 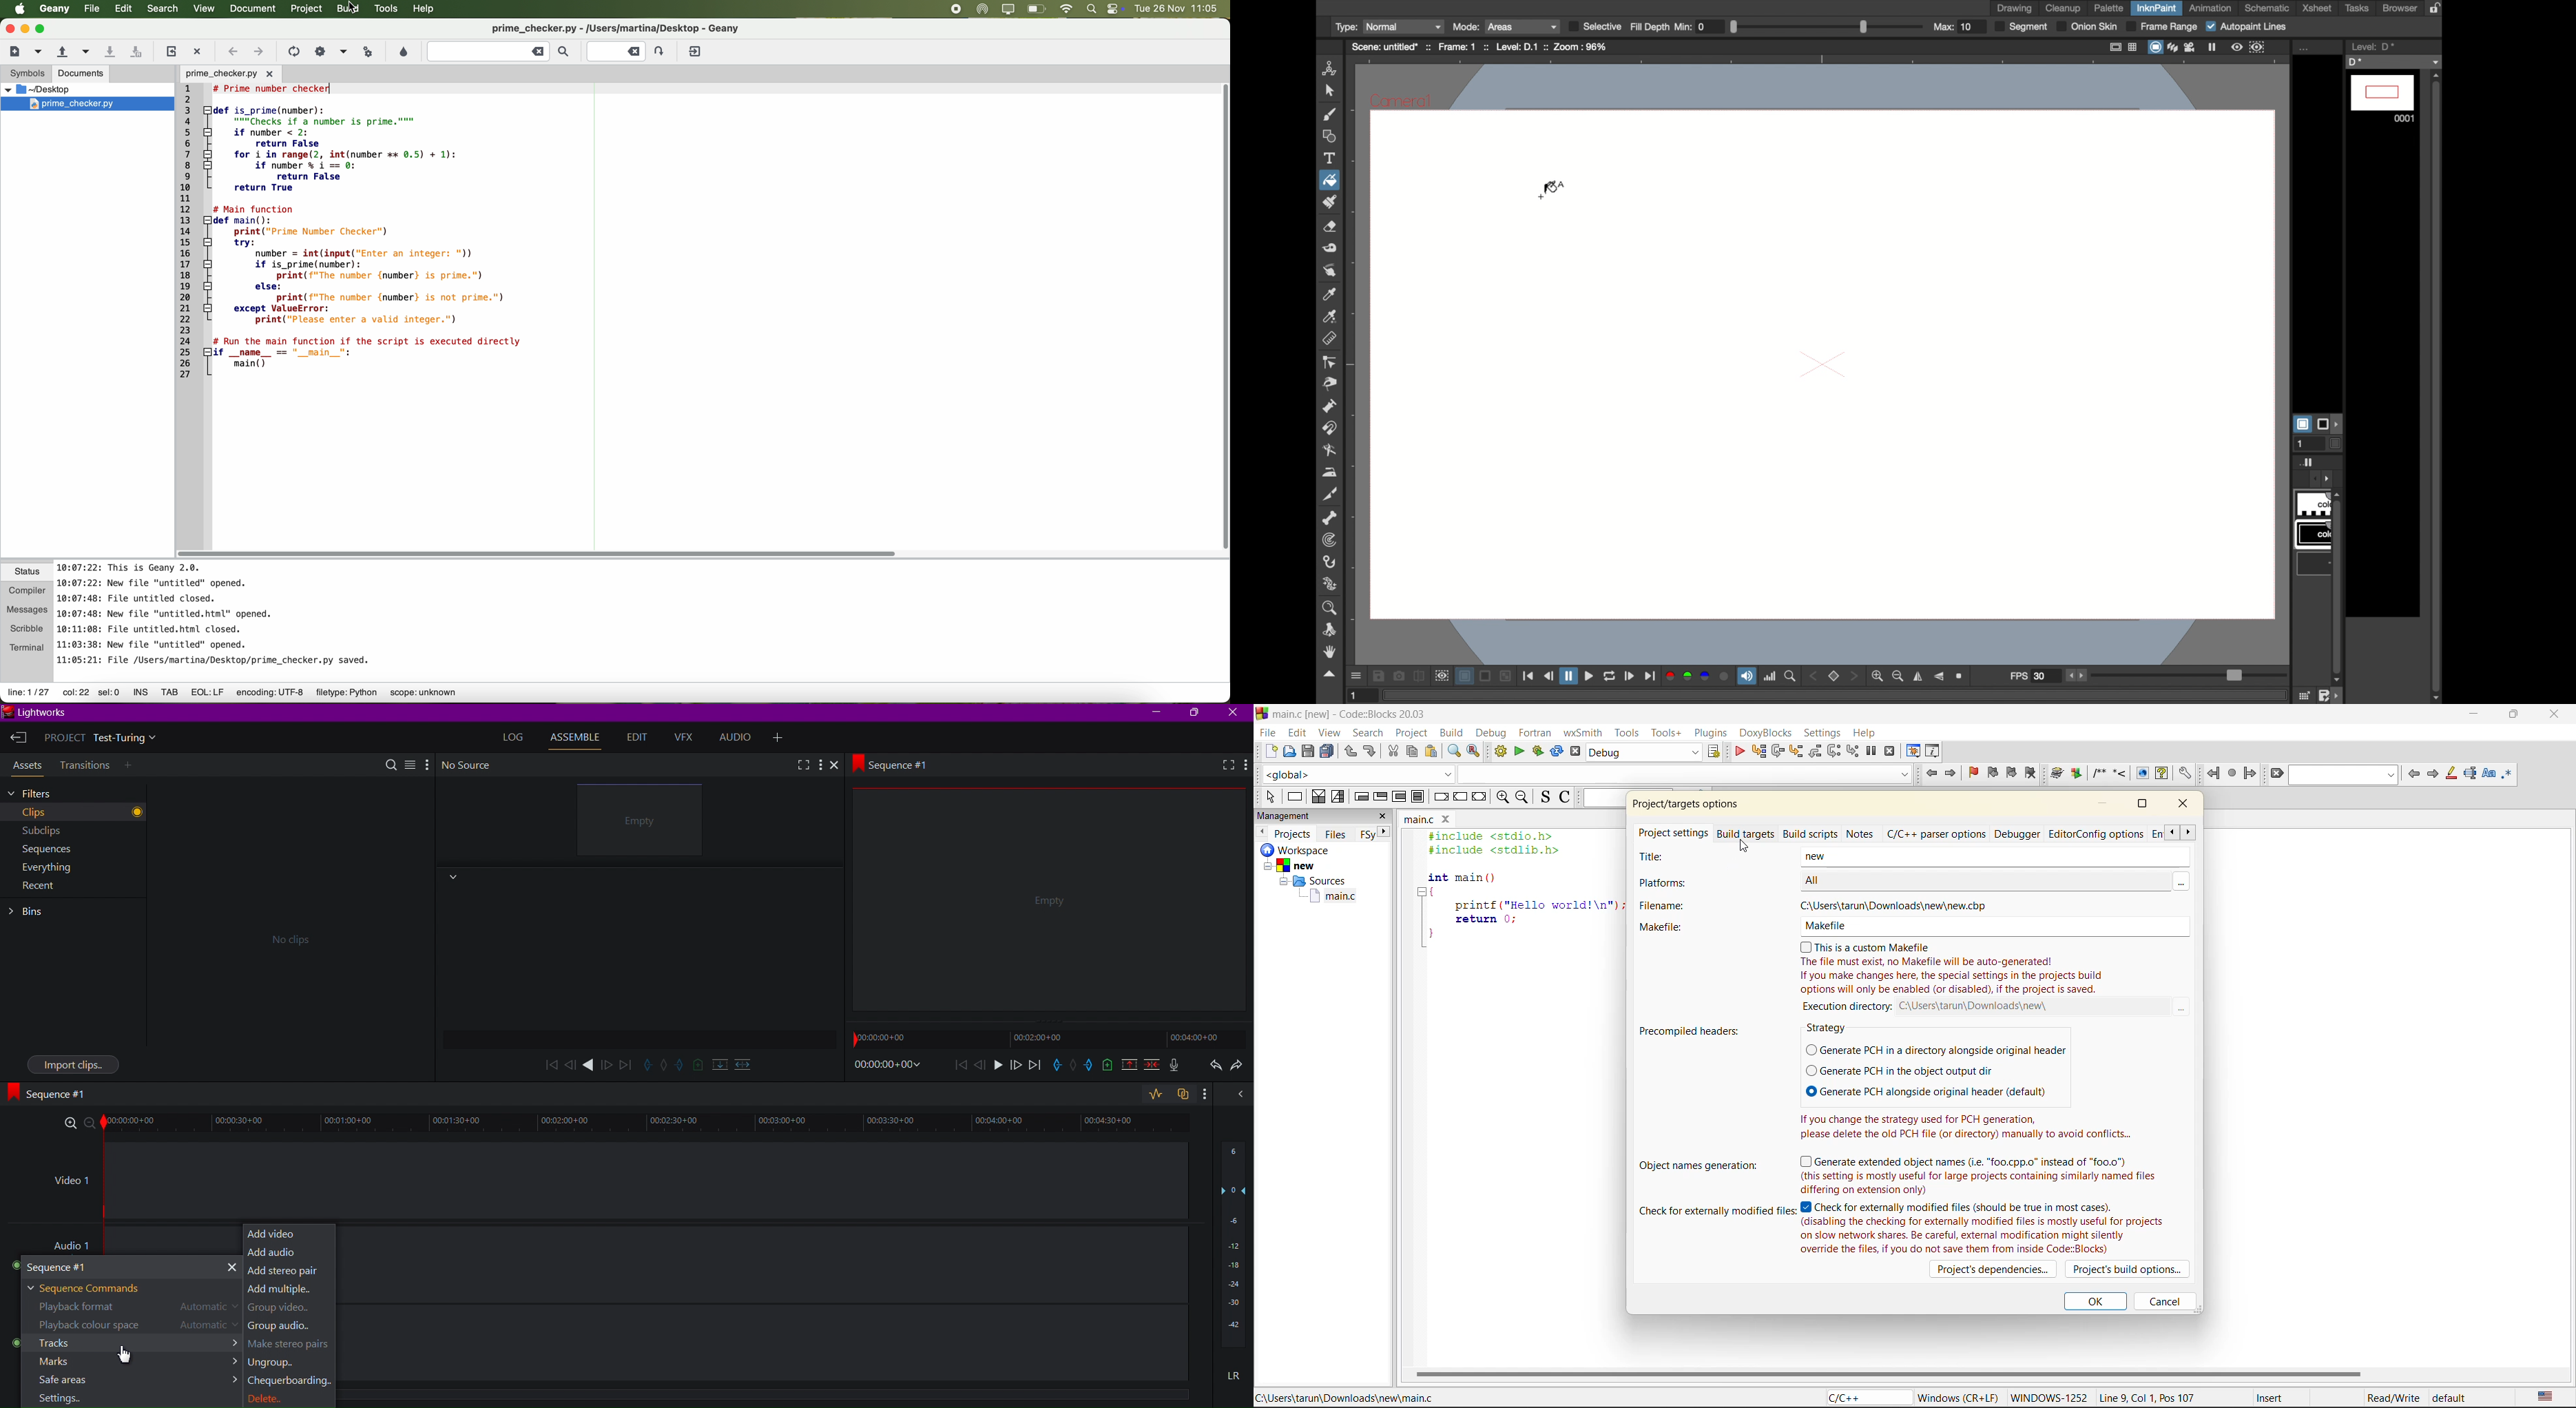 I want to click on new, so click(x=1270, y=752).